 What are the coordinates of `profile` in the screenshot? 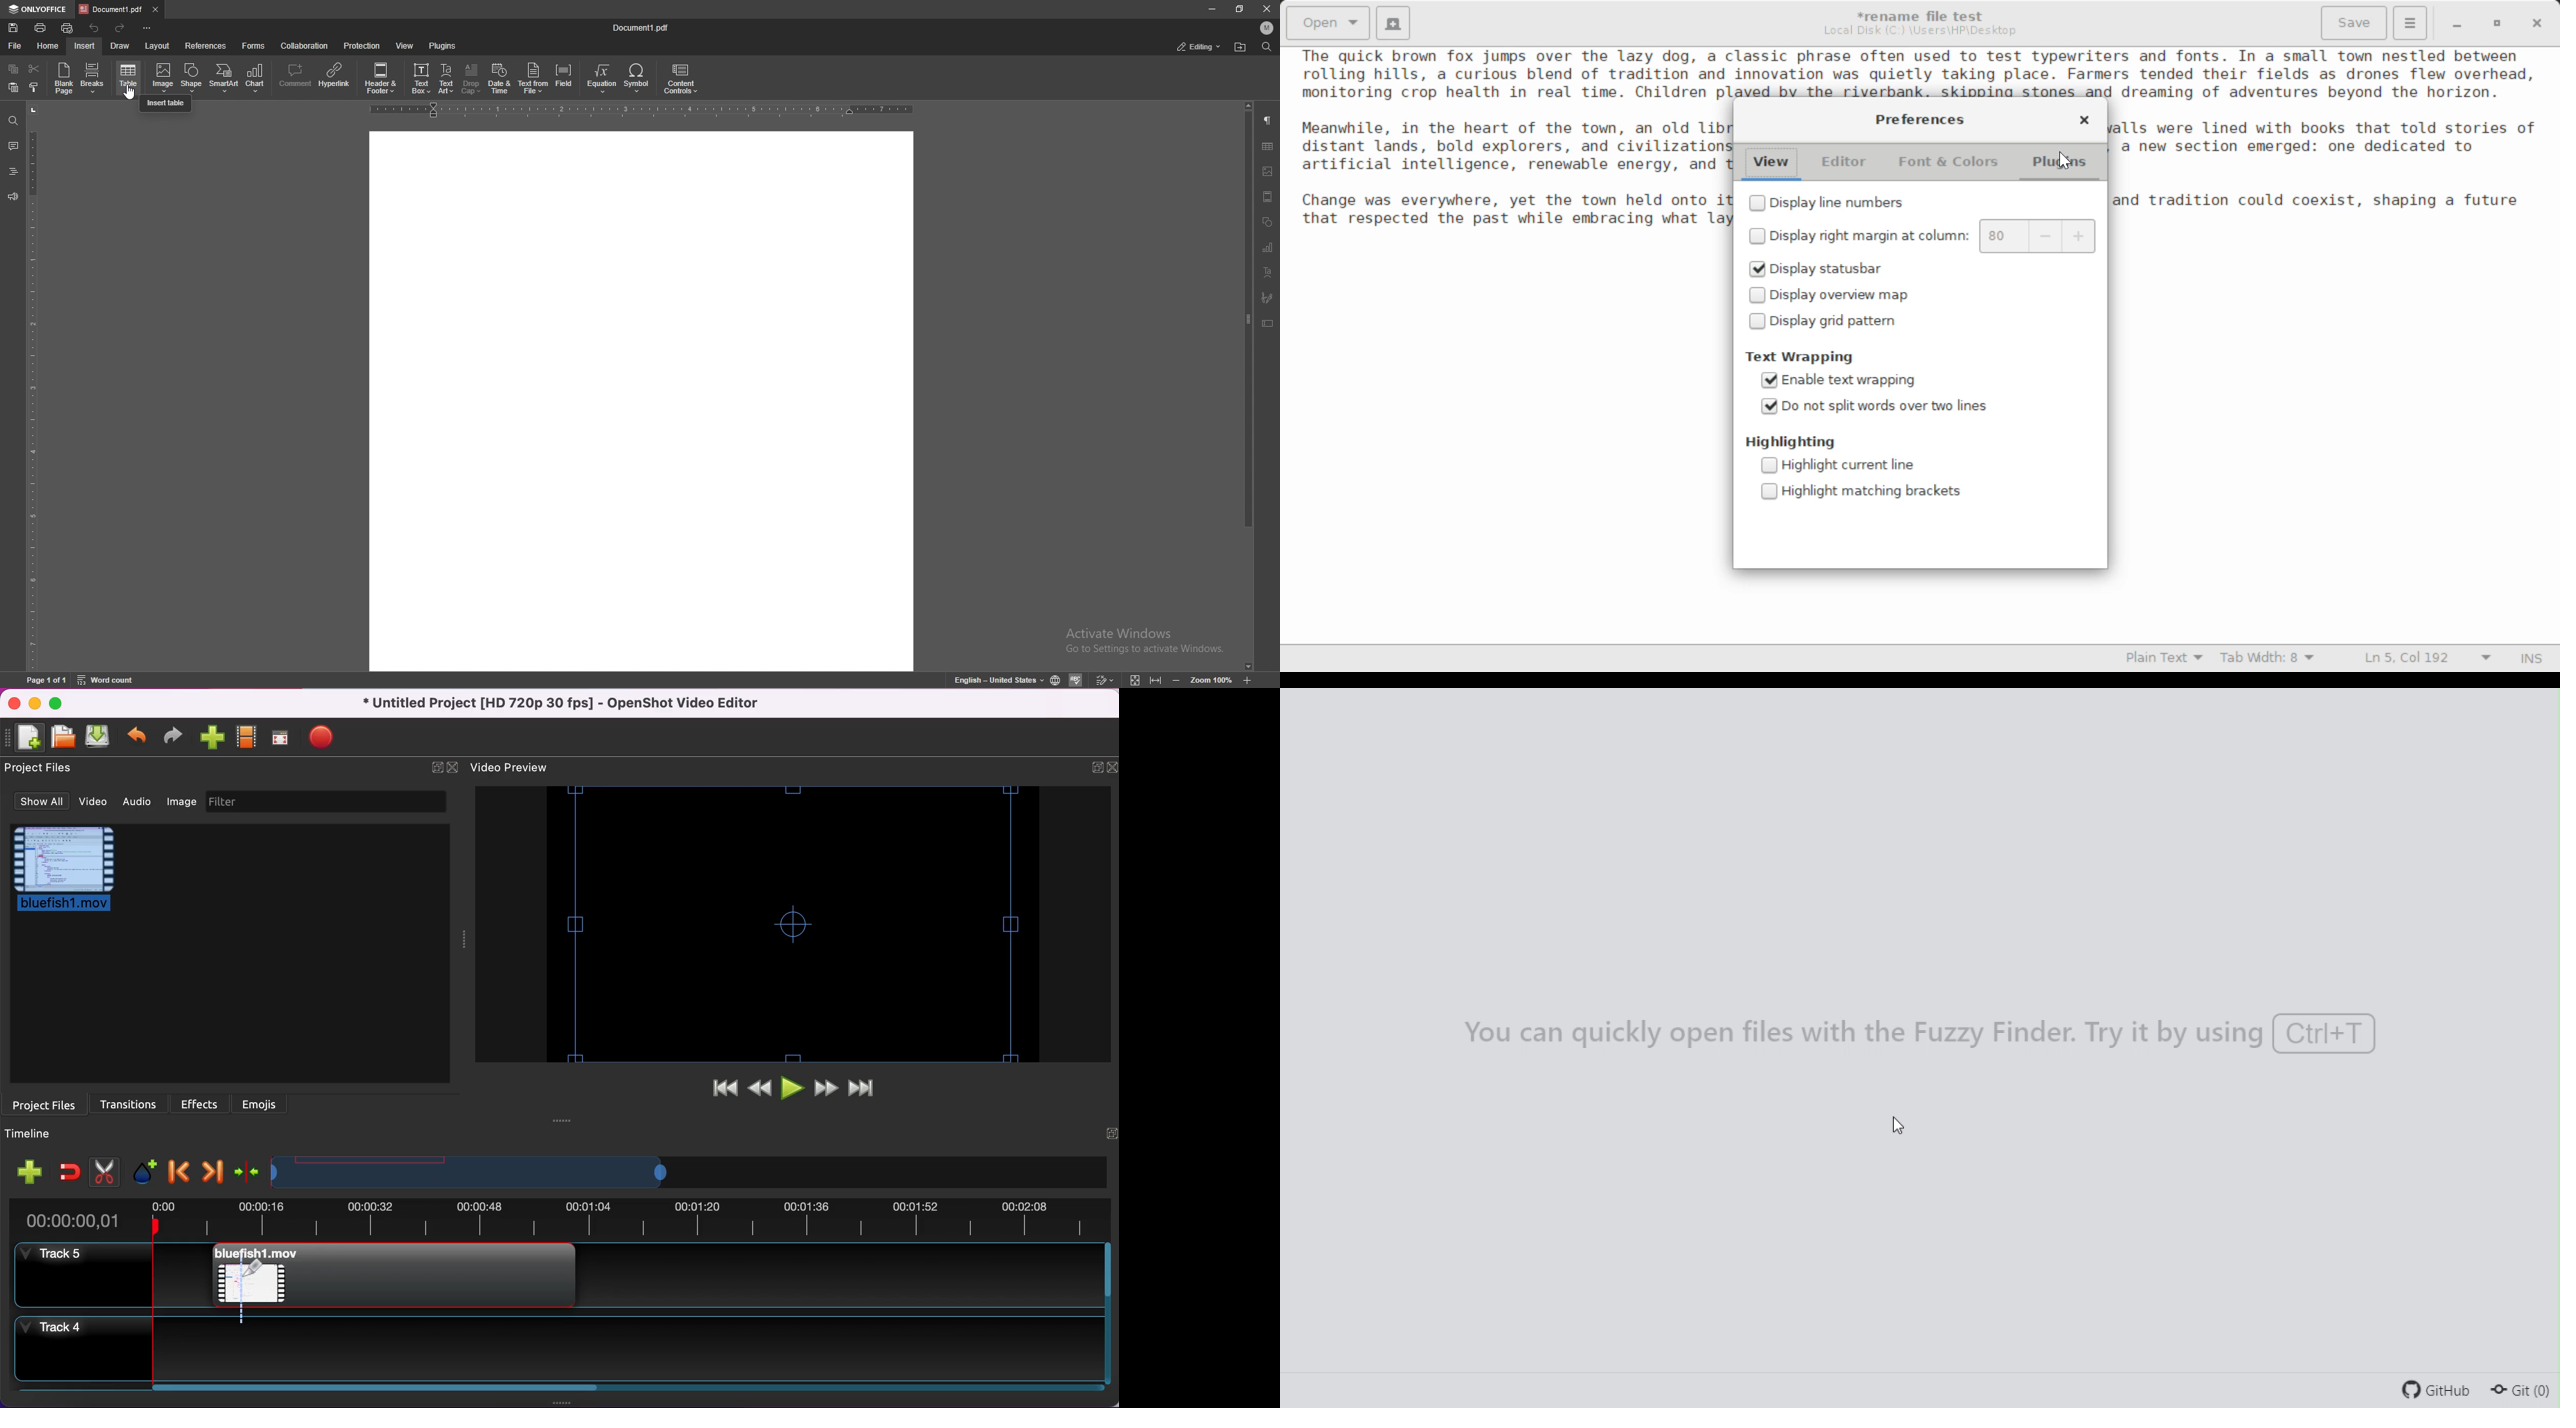 It's located at (1268, 27).